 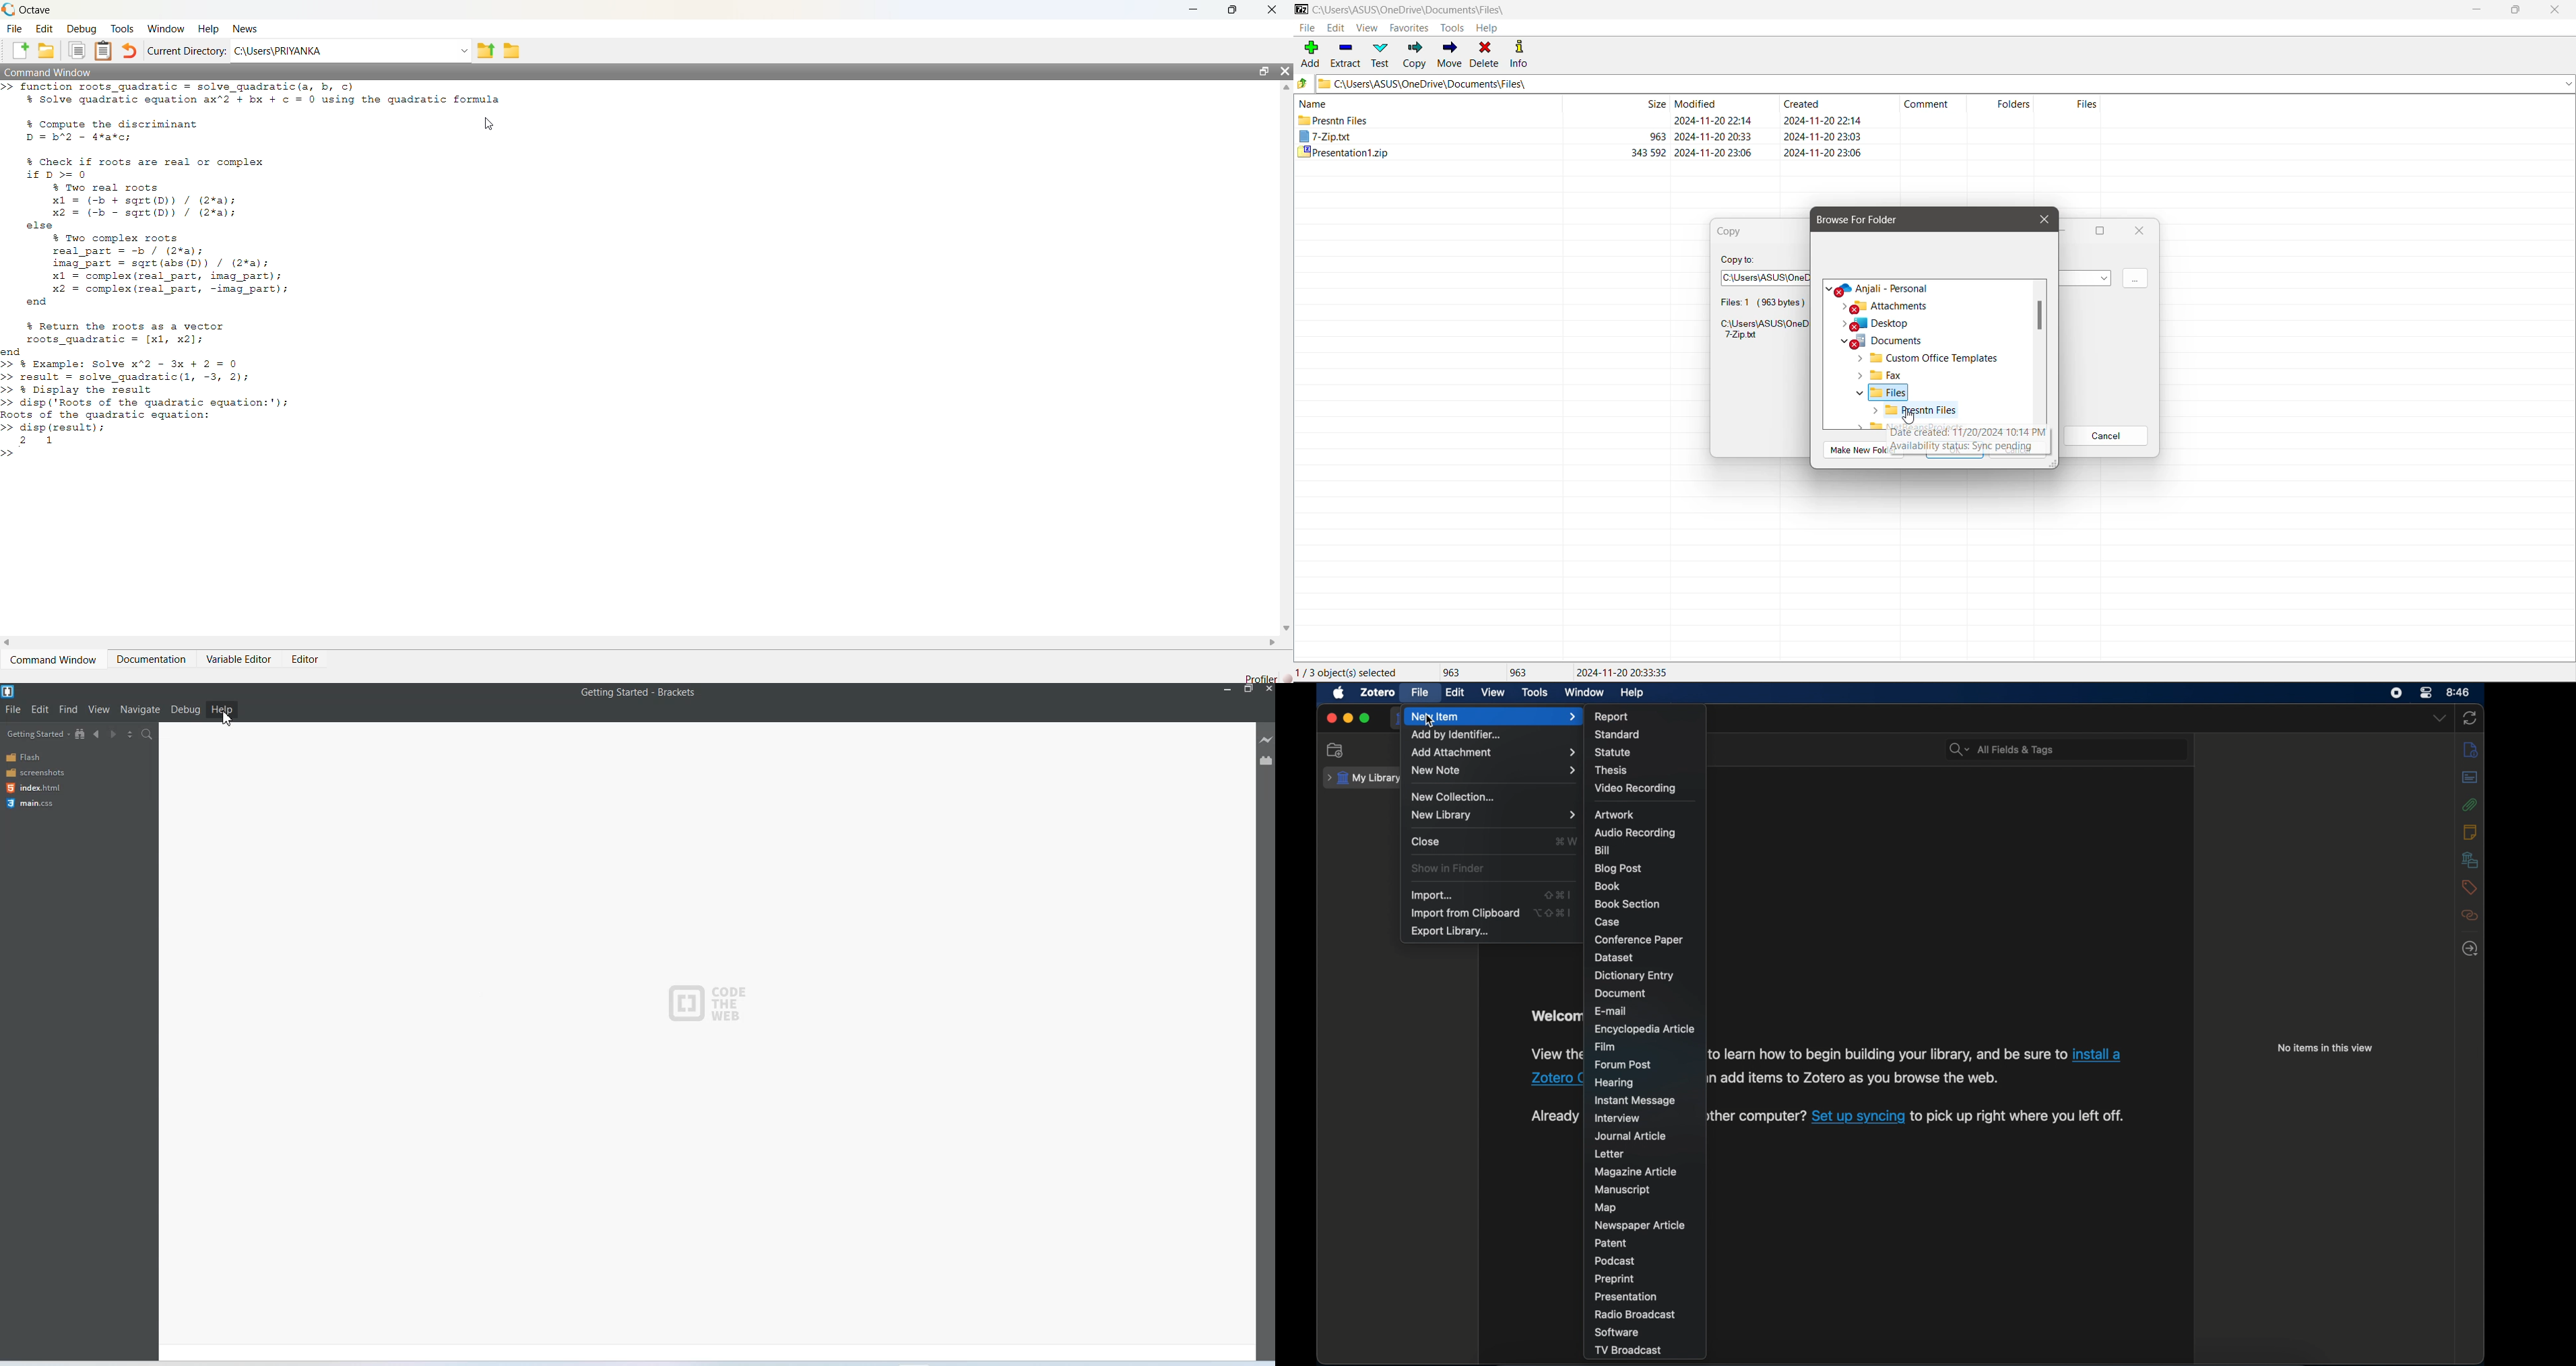 I want to click on Cloud Location, so click(x=1885, y=289).